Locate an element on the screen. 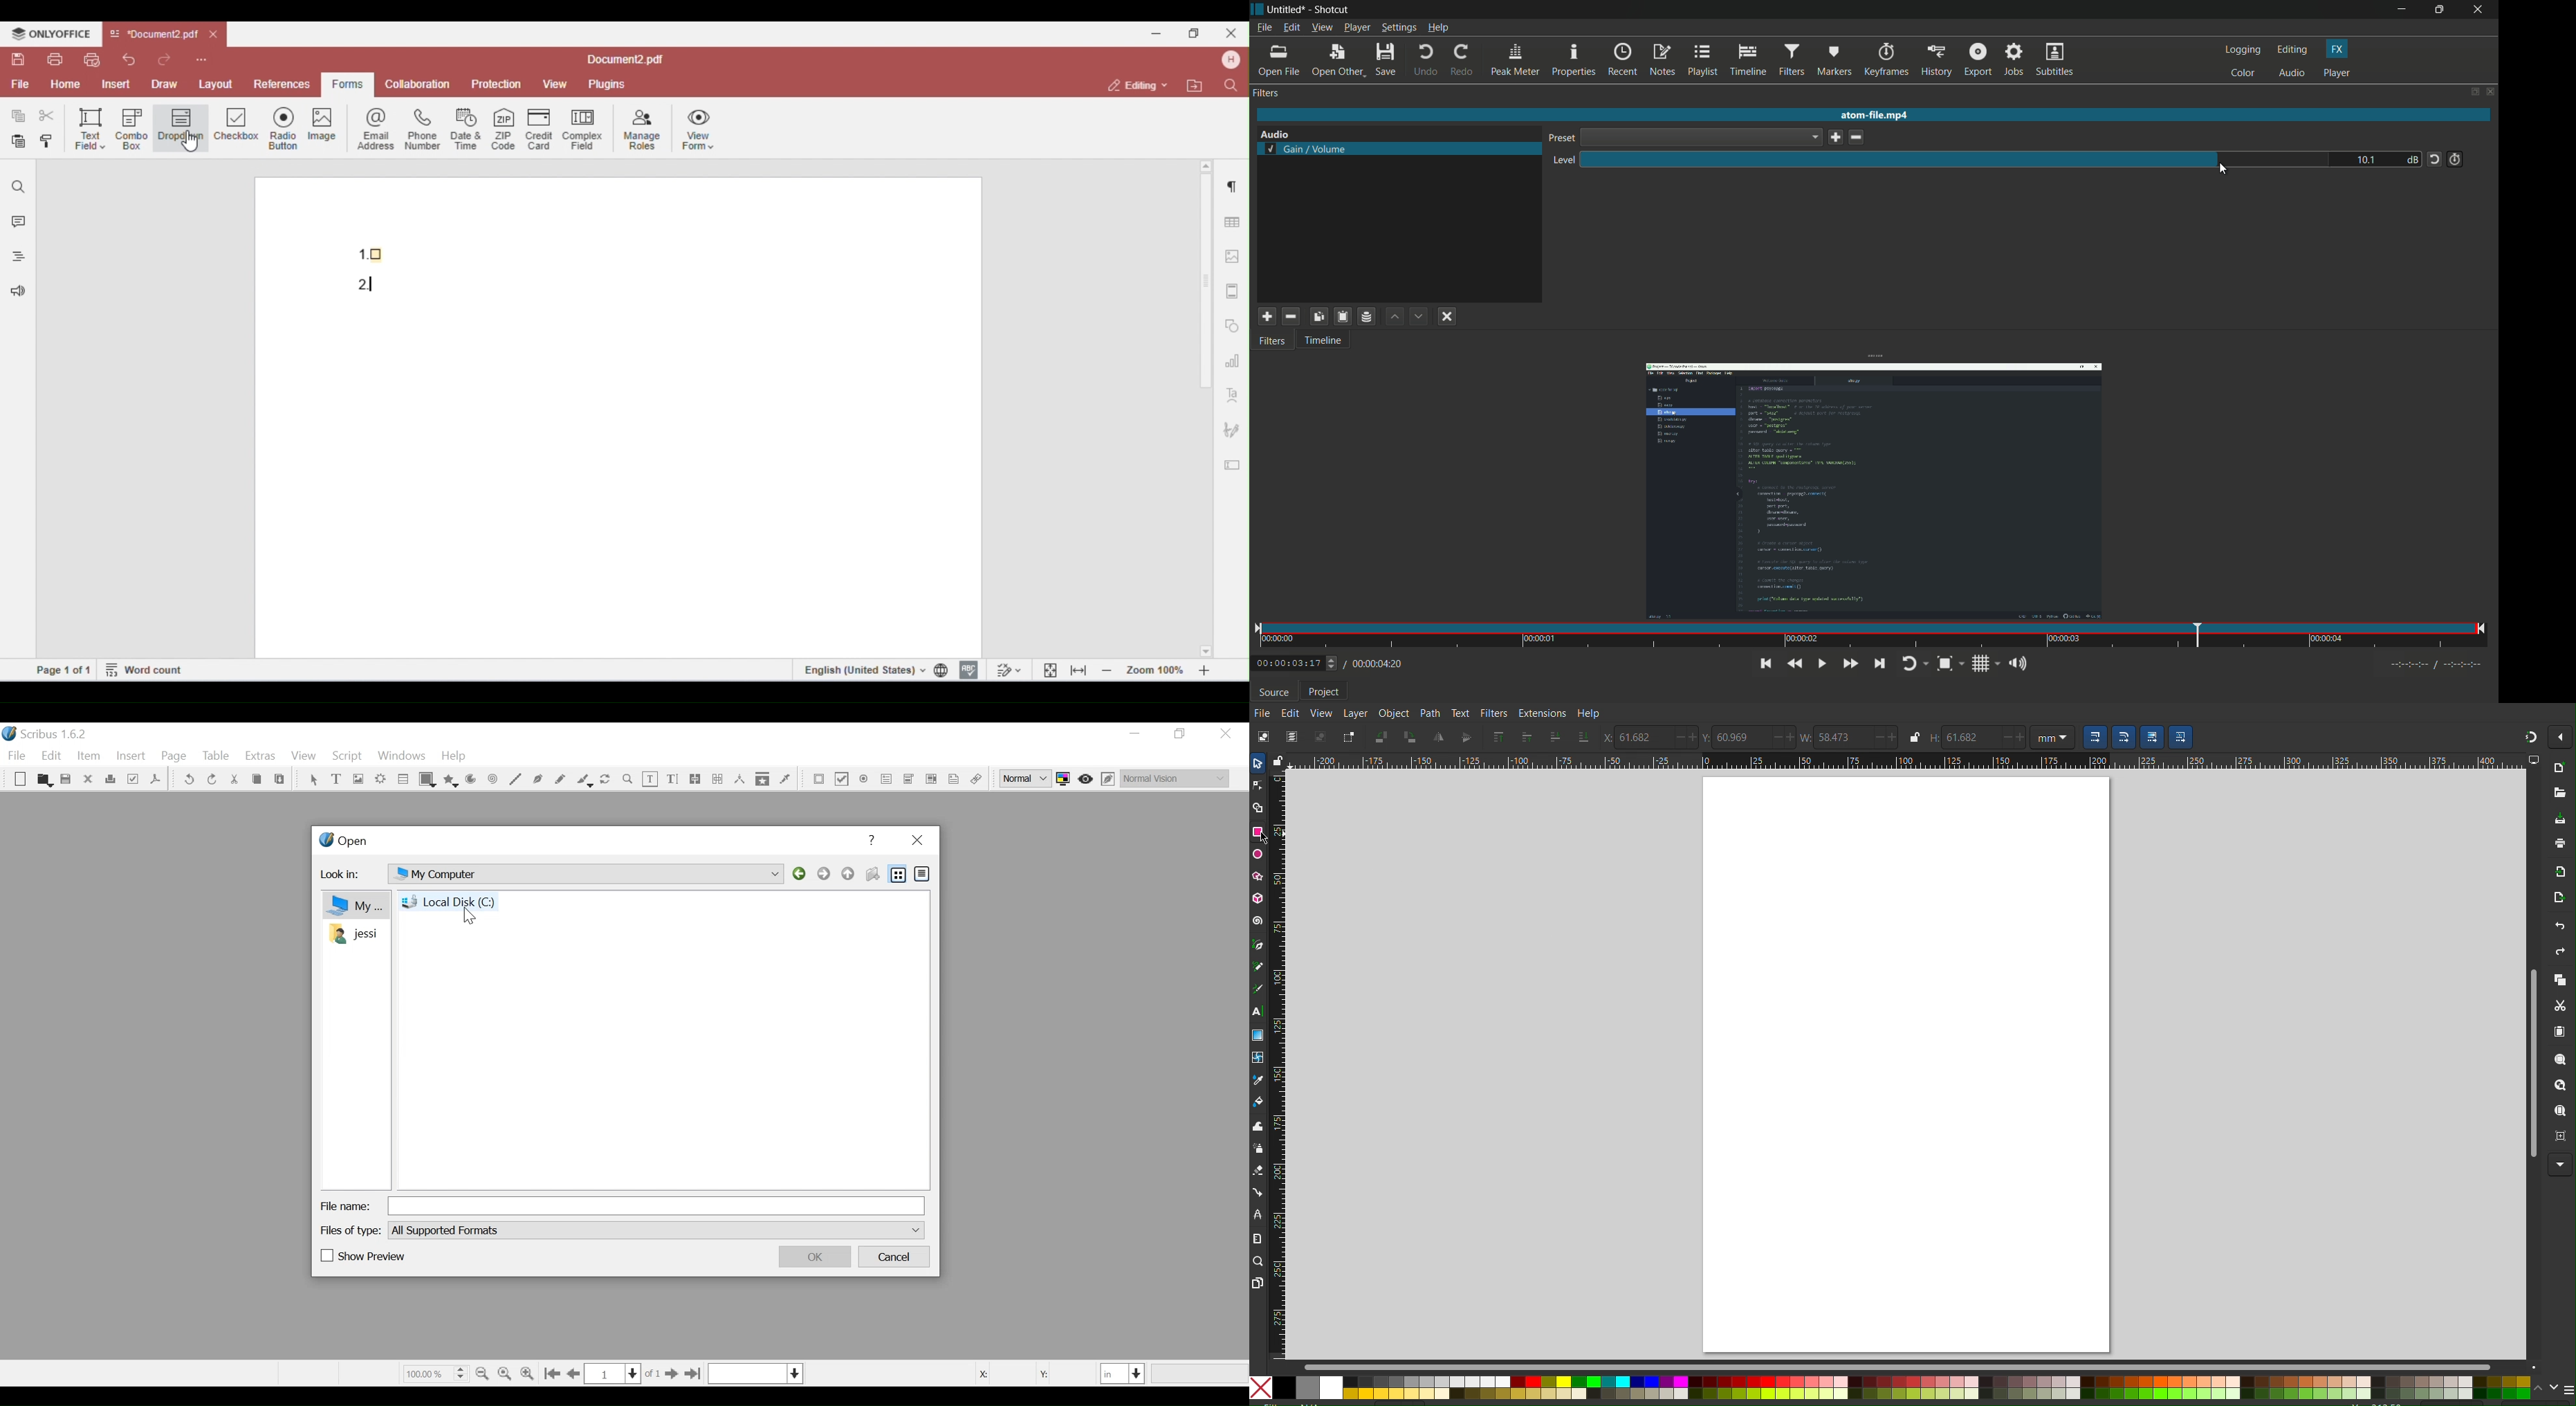  Pages is located at coordinates (1258, 1282).